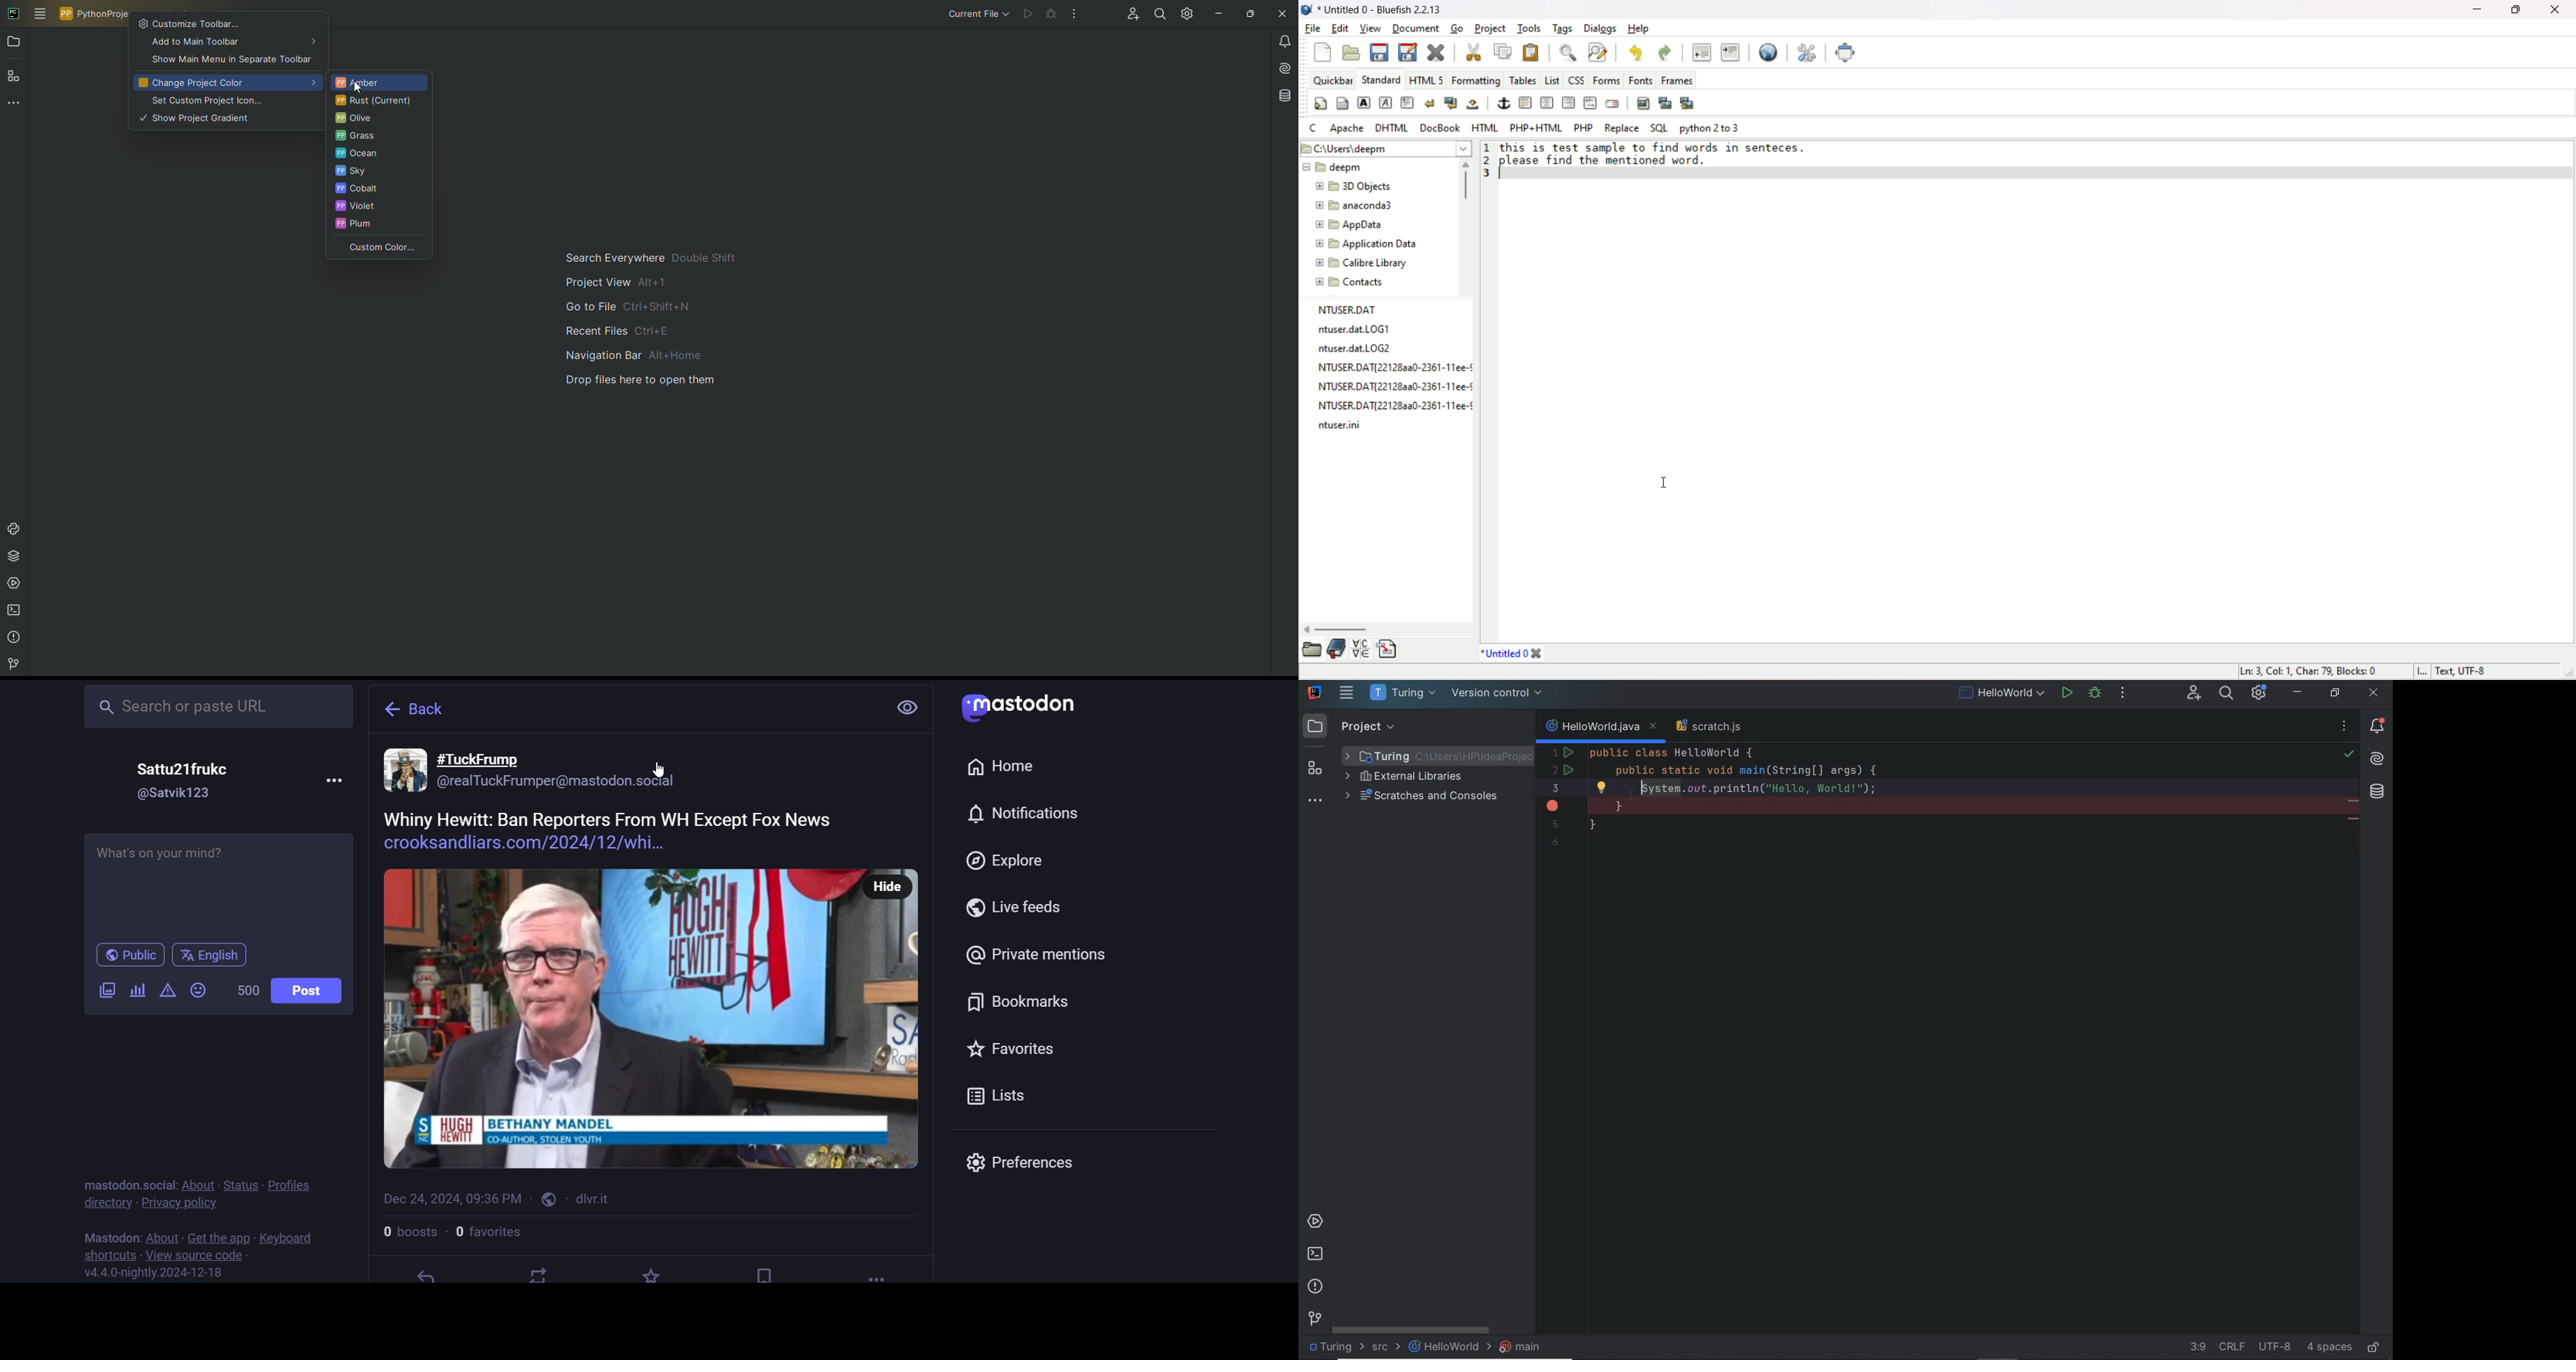 The width and height of the screenshot is (2576, 1372). I want to click on live feed, so click(1016, 910).